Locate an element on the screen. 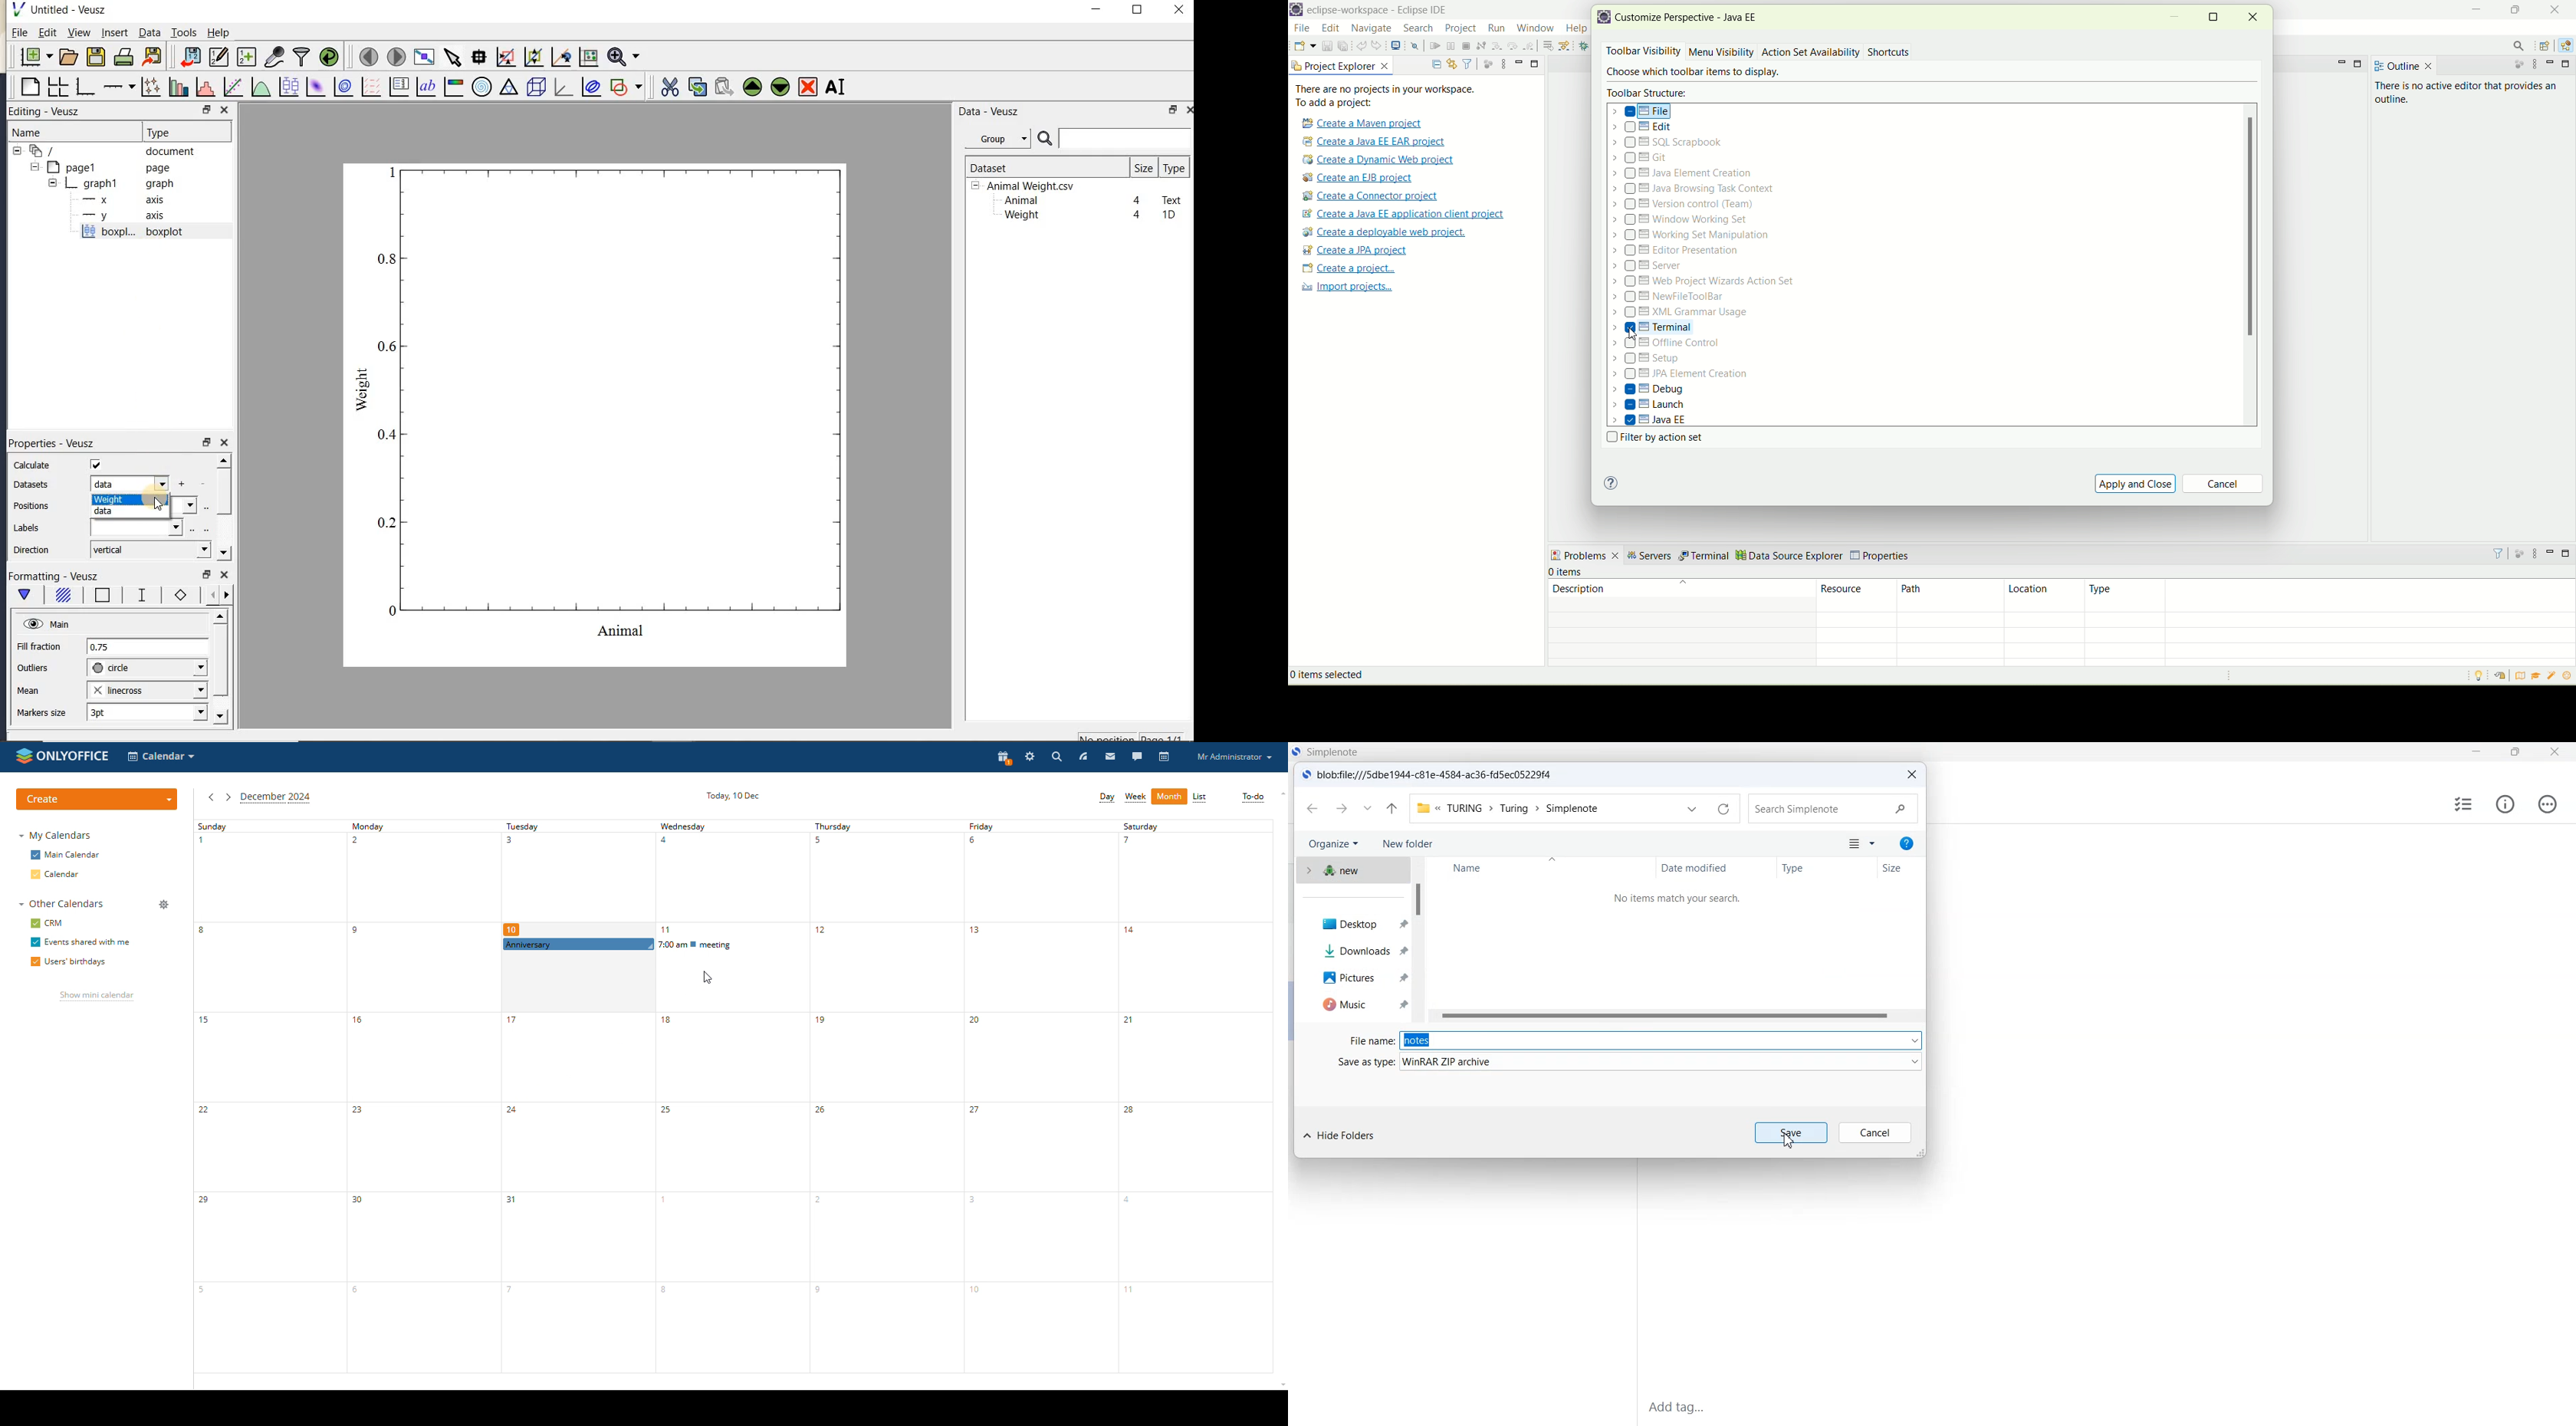  outline is located at coordinates (2401, 64).